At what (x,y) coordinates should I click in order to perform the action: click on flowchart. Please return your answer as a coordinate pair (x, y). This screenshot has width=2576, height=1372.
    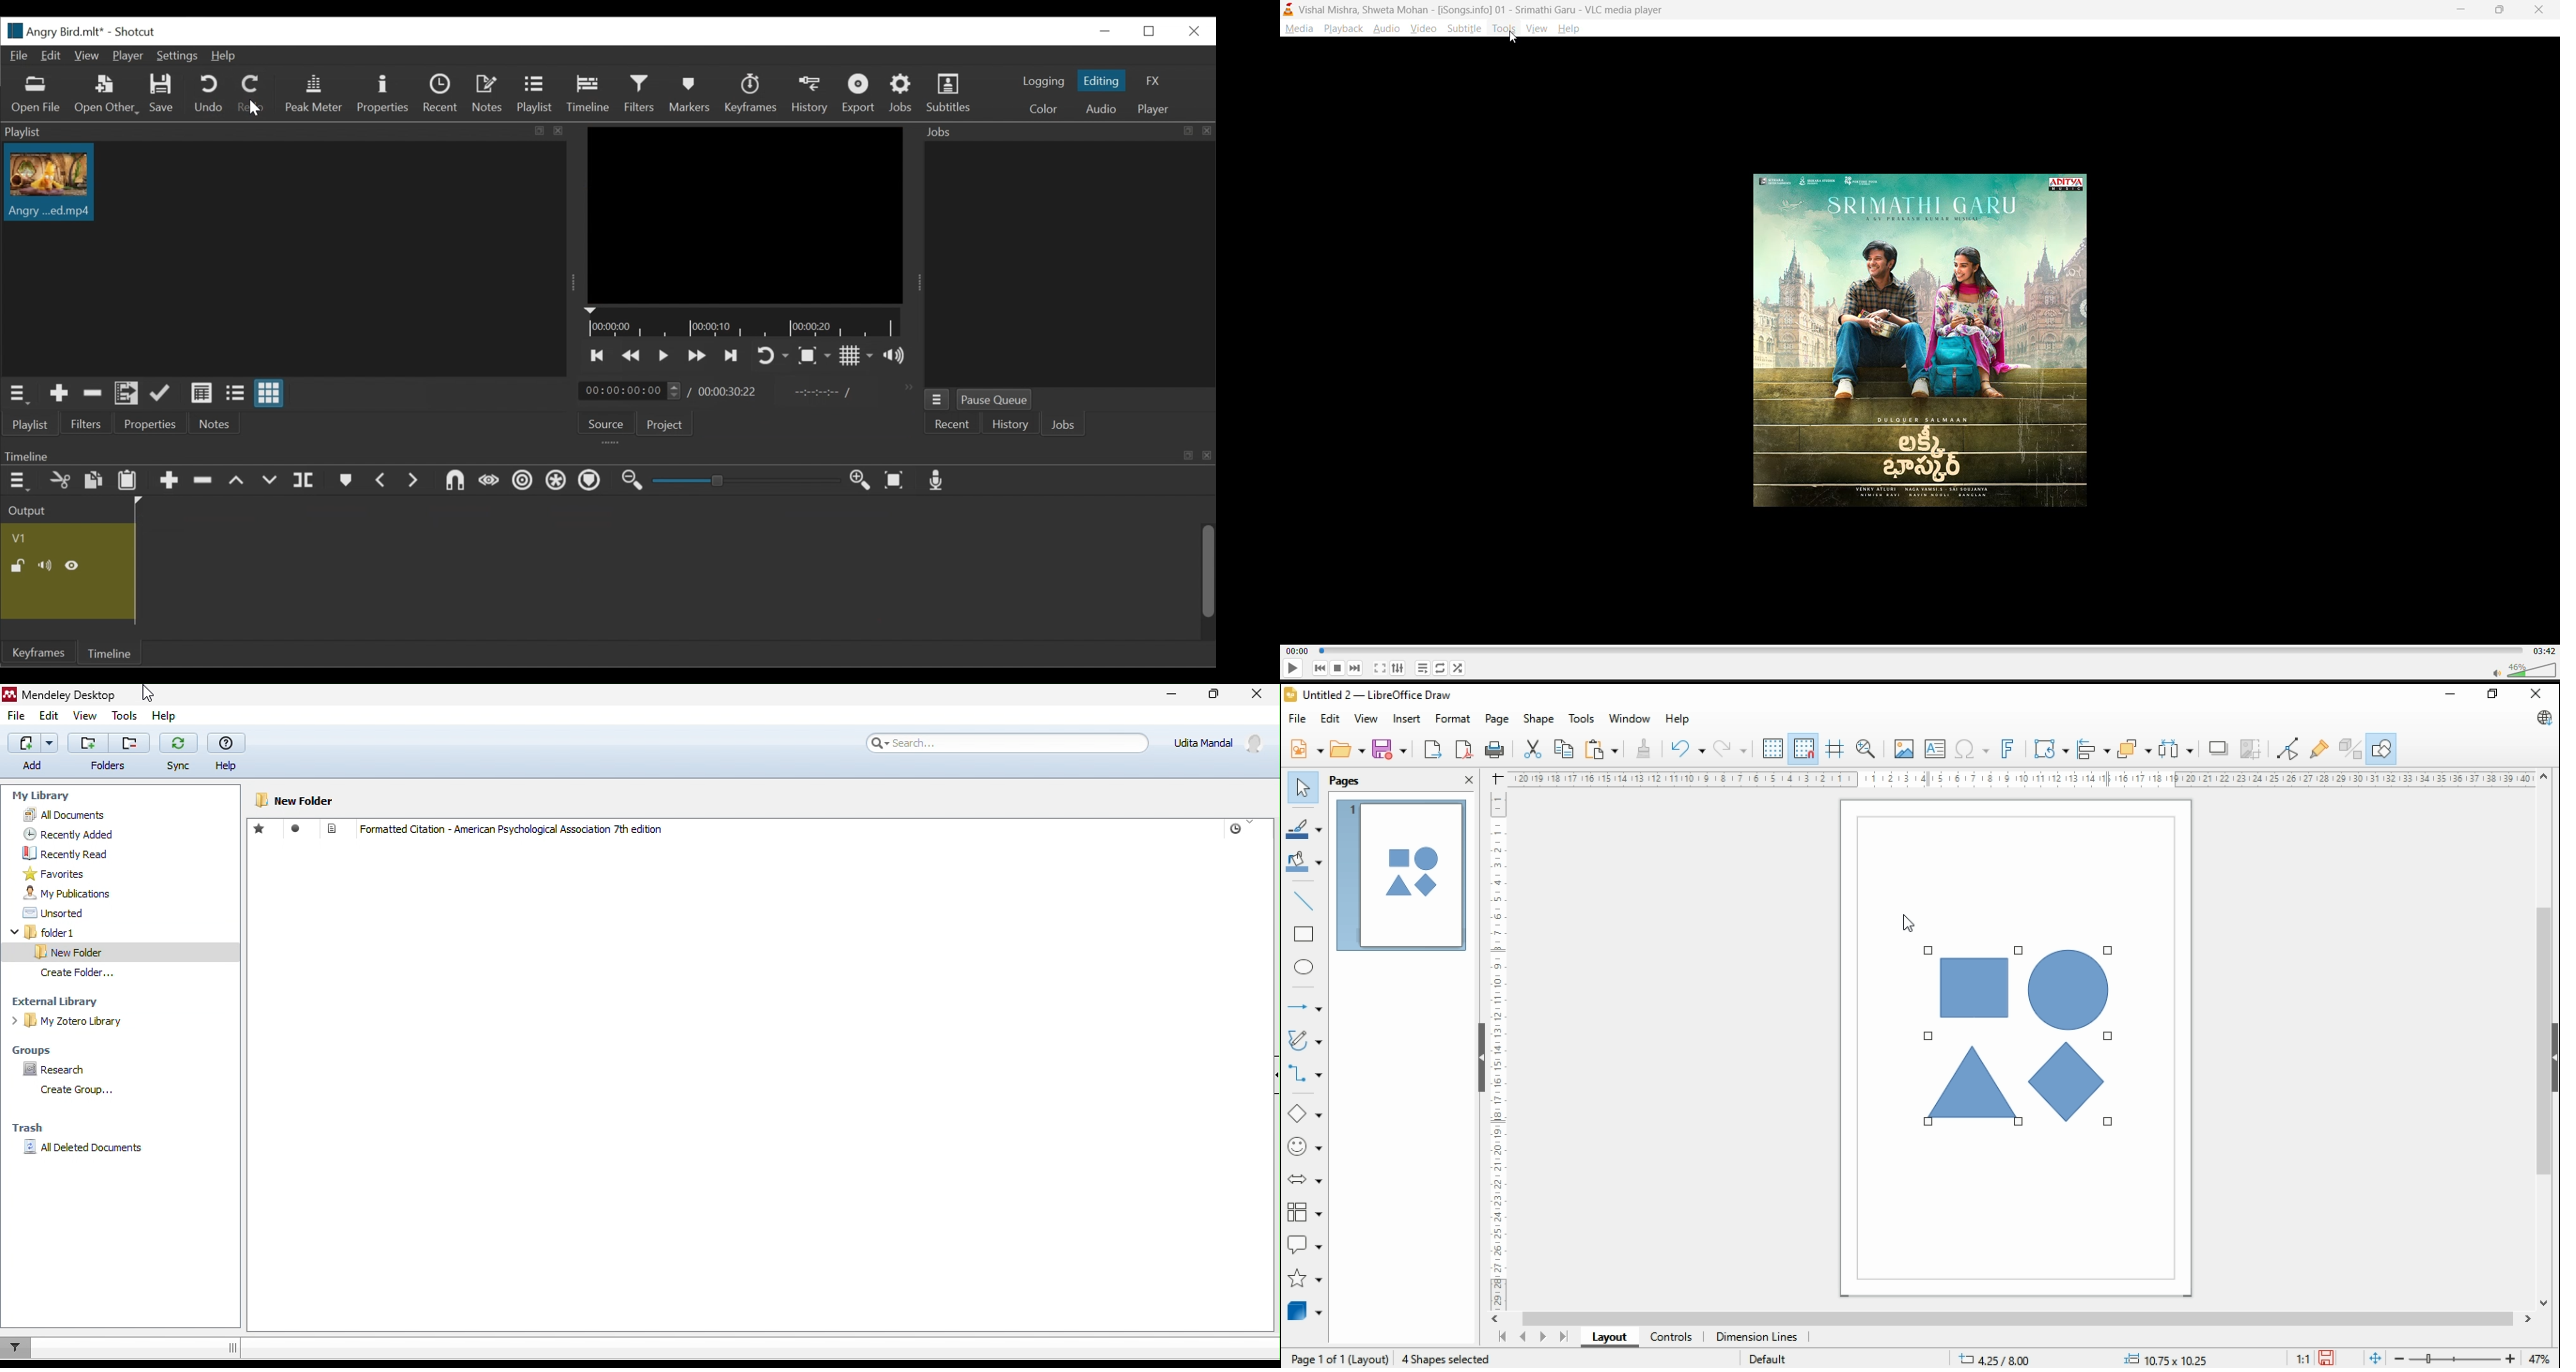
    Looking at the image, I should click on (1304, 1212).